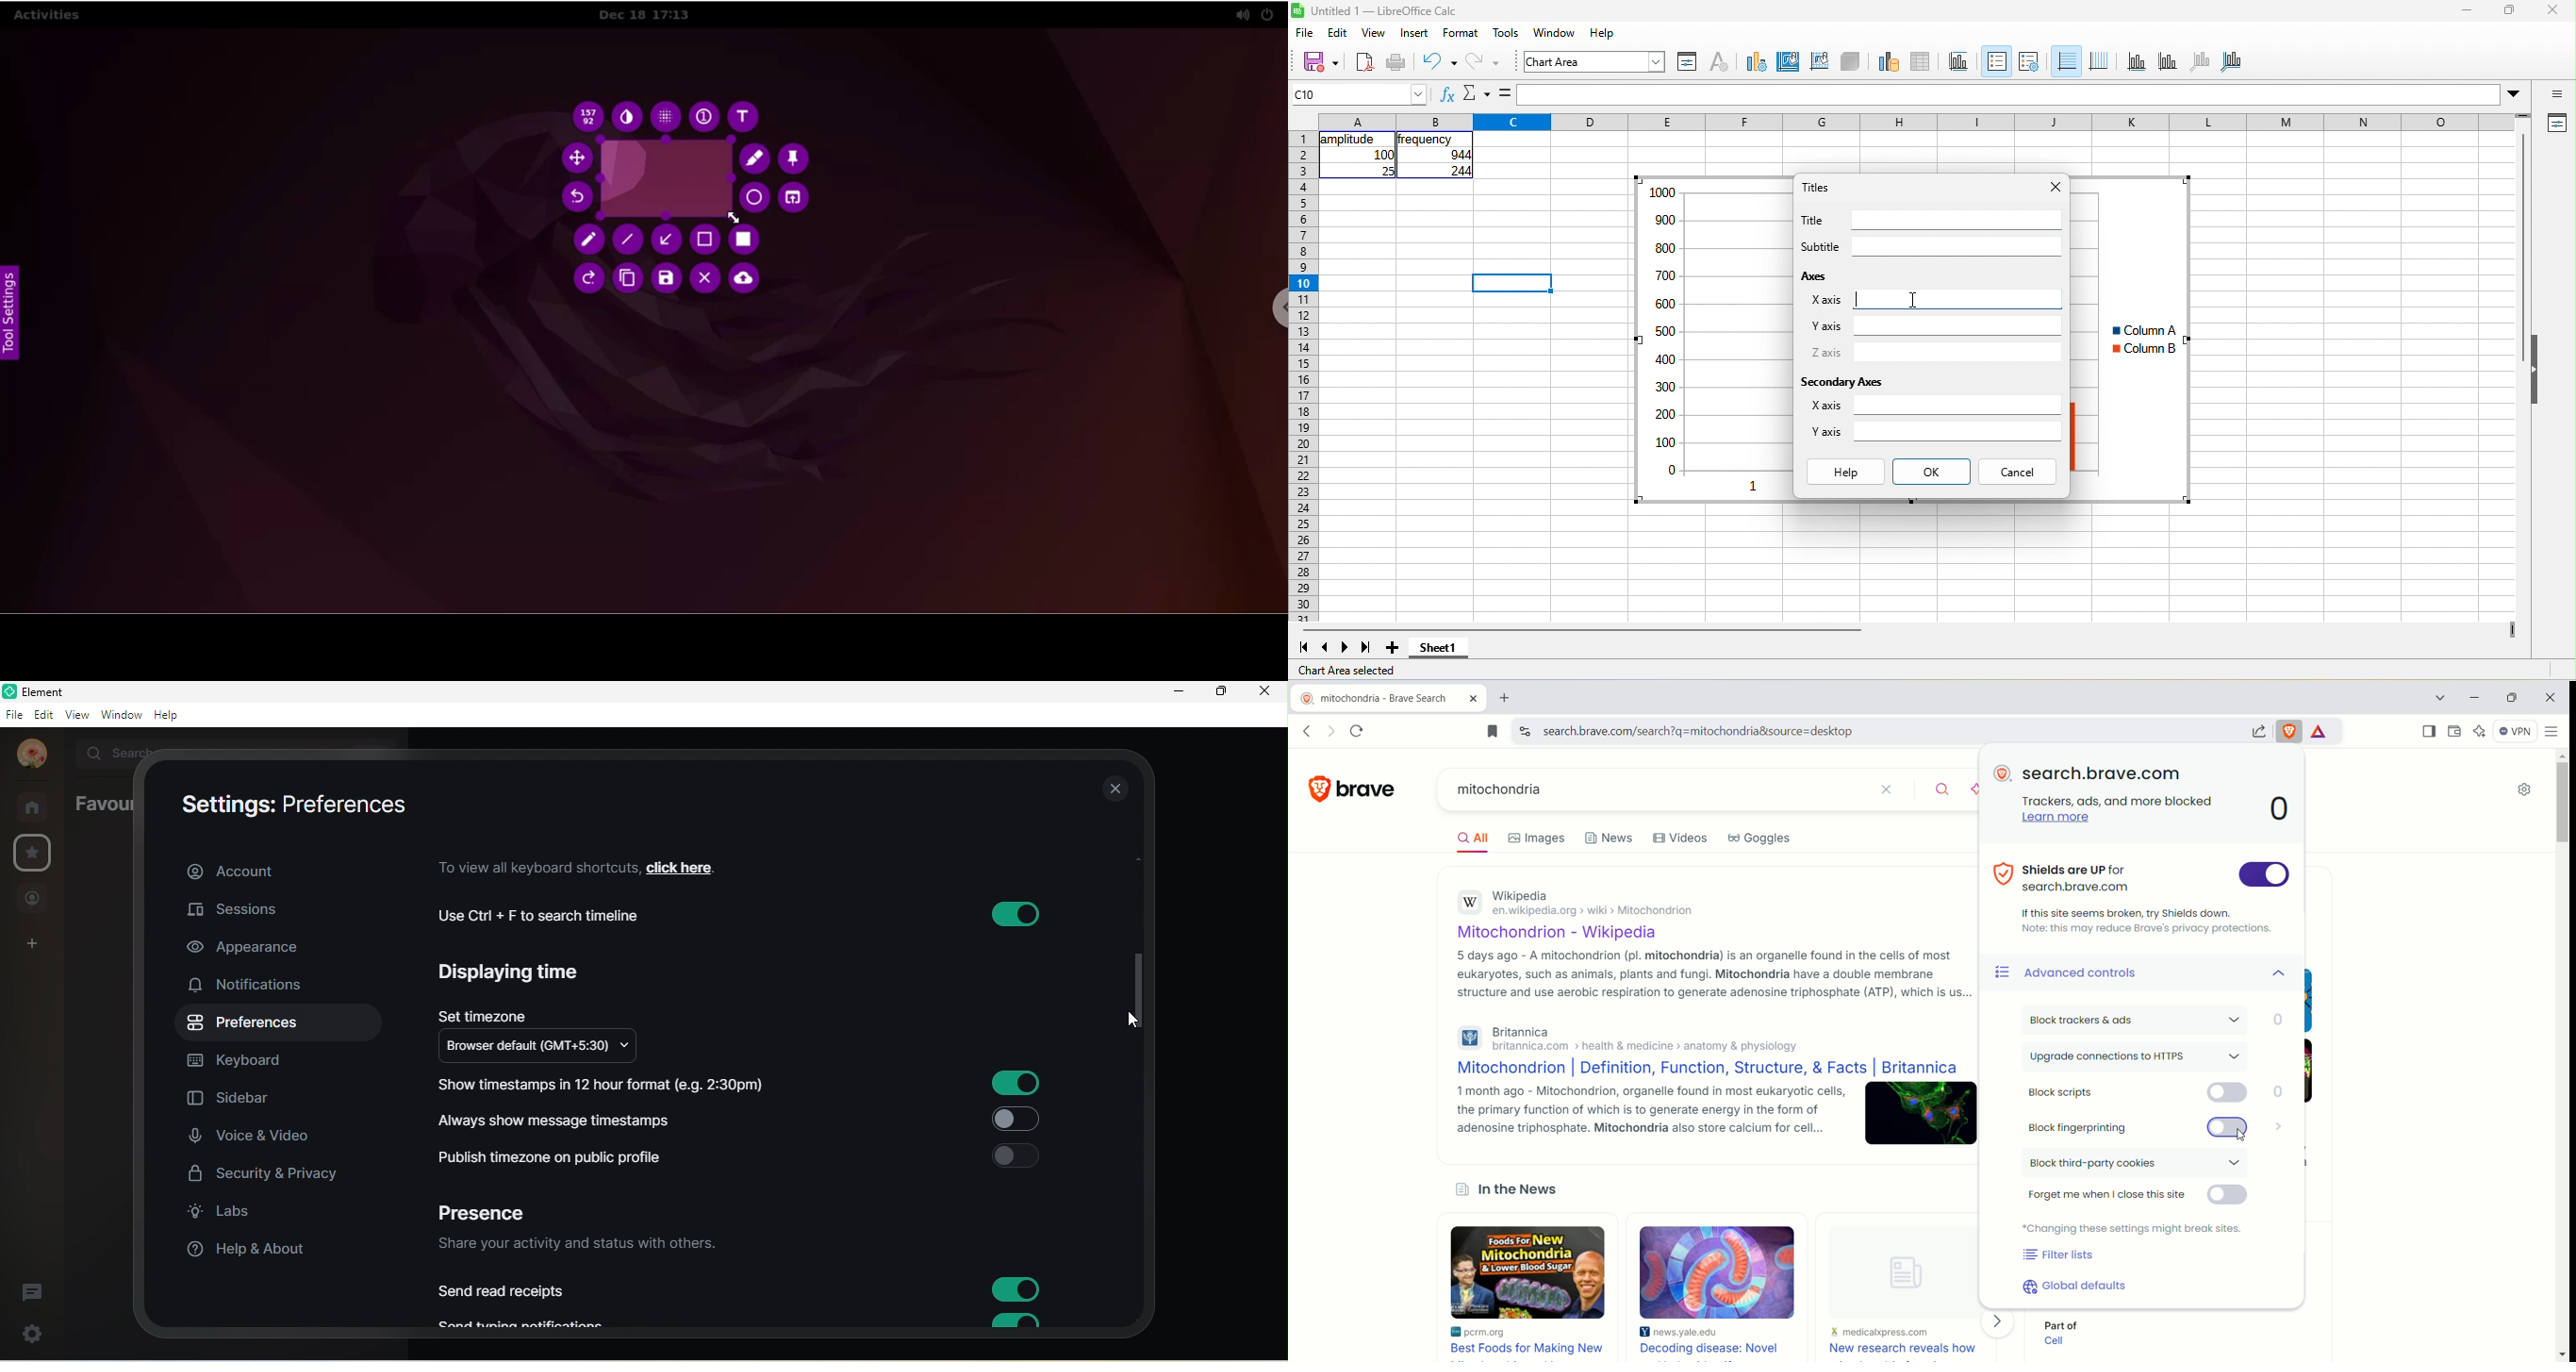 The width and height of the screenshot is (2576, 1372). What do you see at coordinates (669, 239) in the screenshot?
I see `arrow as paint tool` at bounding box center [669, 239].